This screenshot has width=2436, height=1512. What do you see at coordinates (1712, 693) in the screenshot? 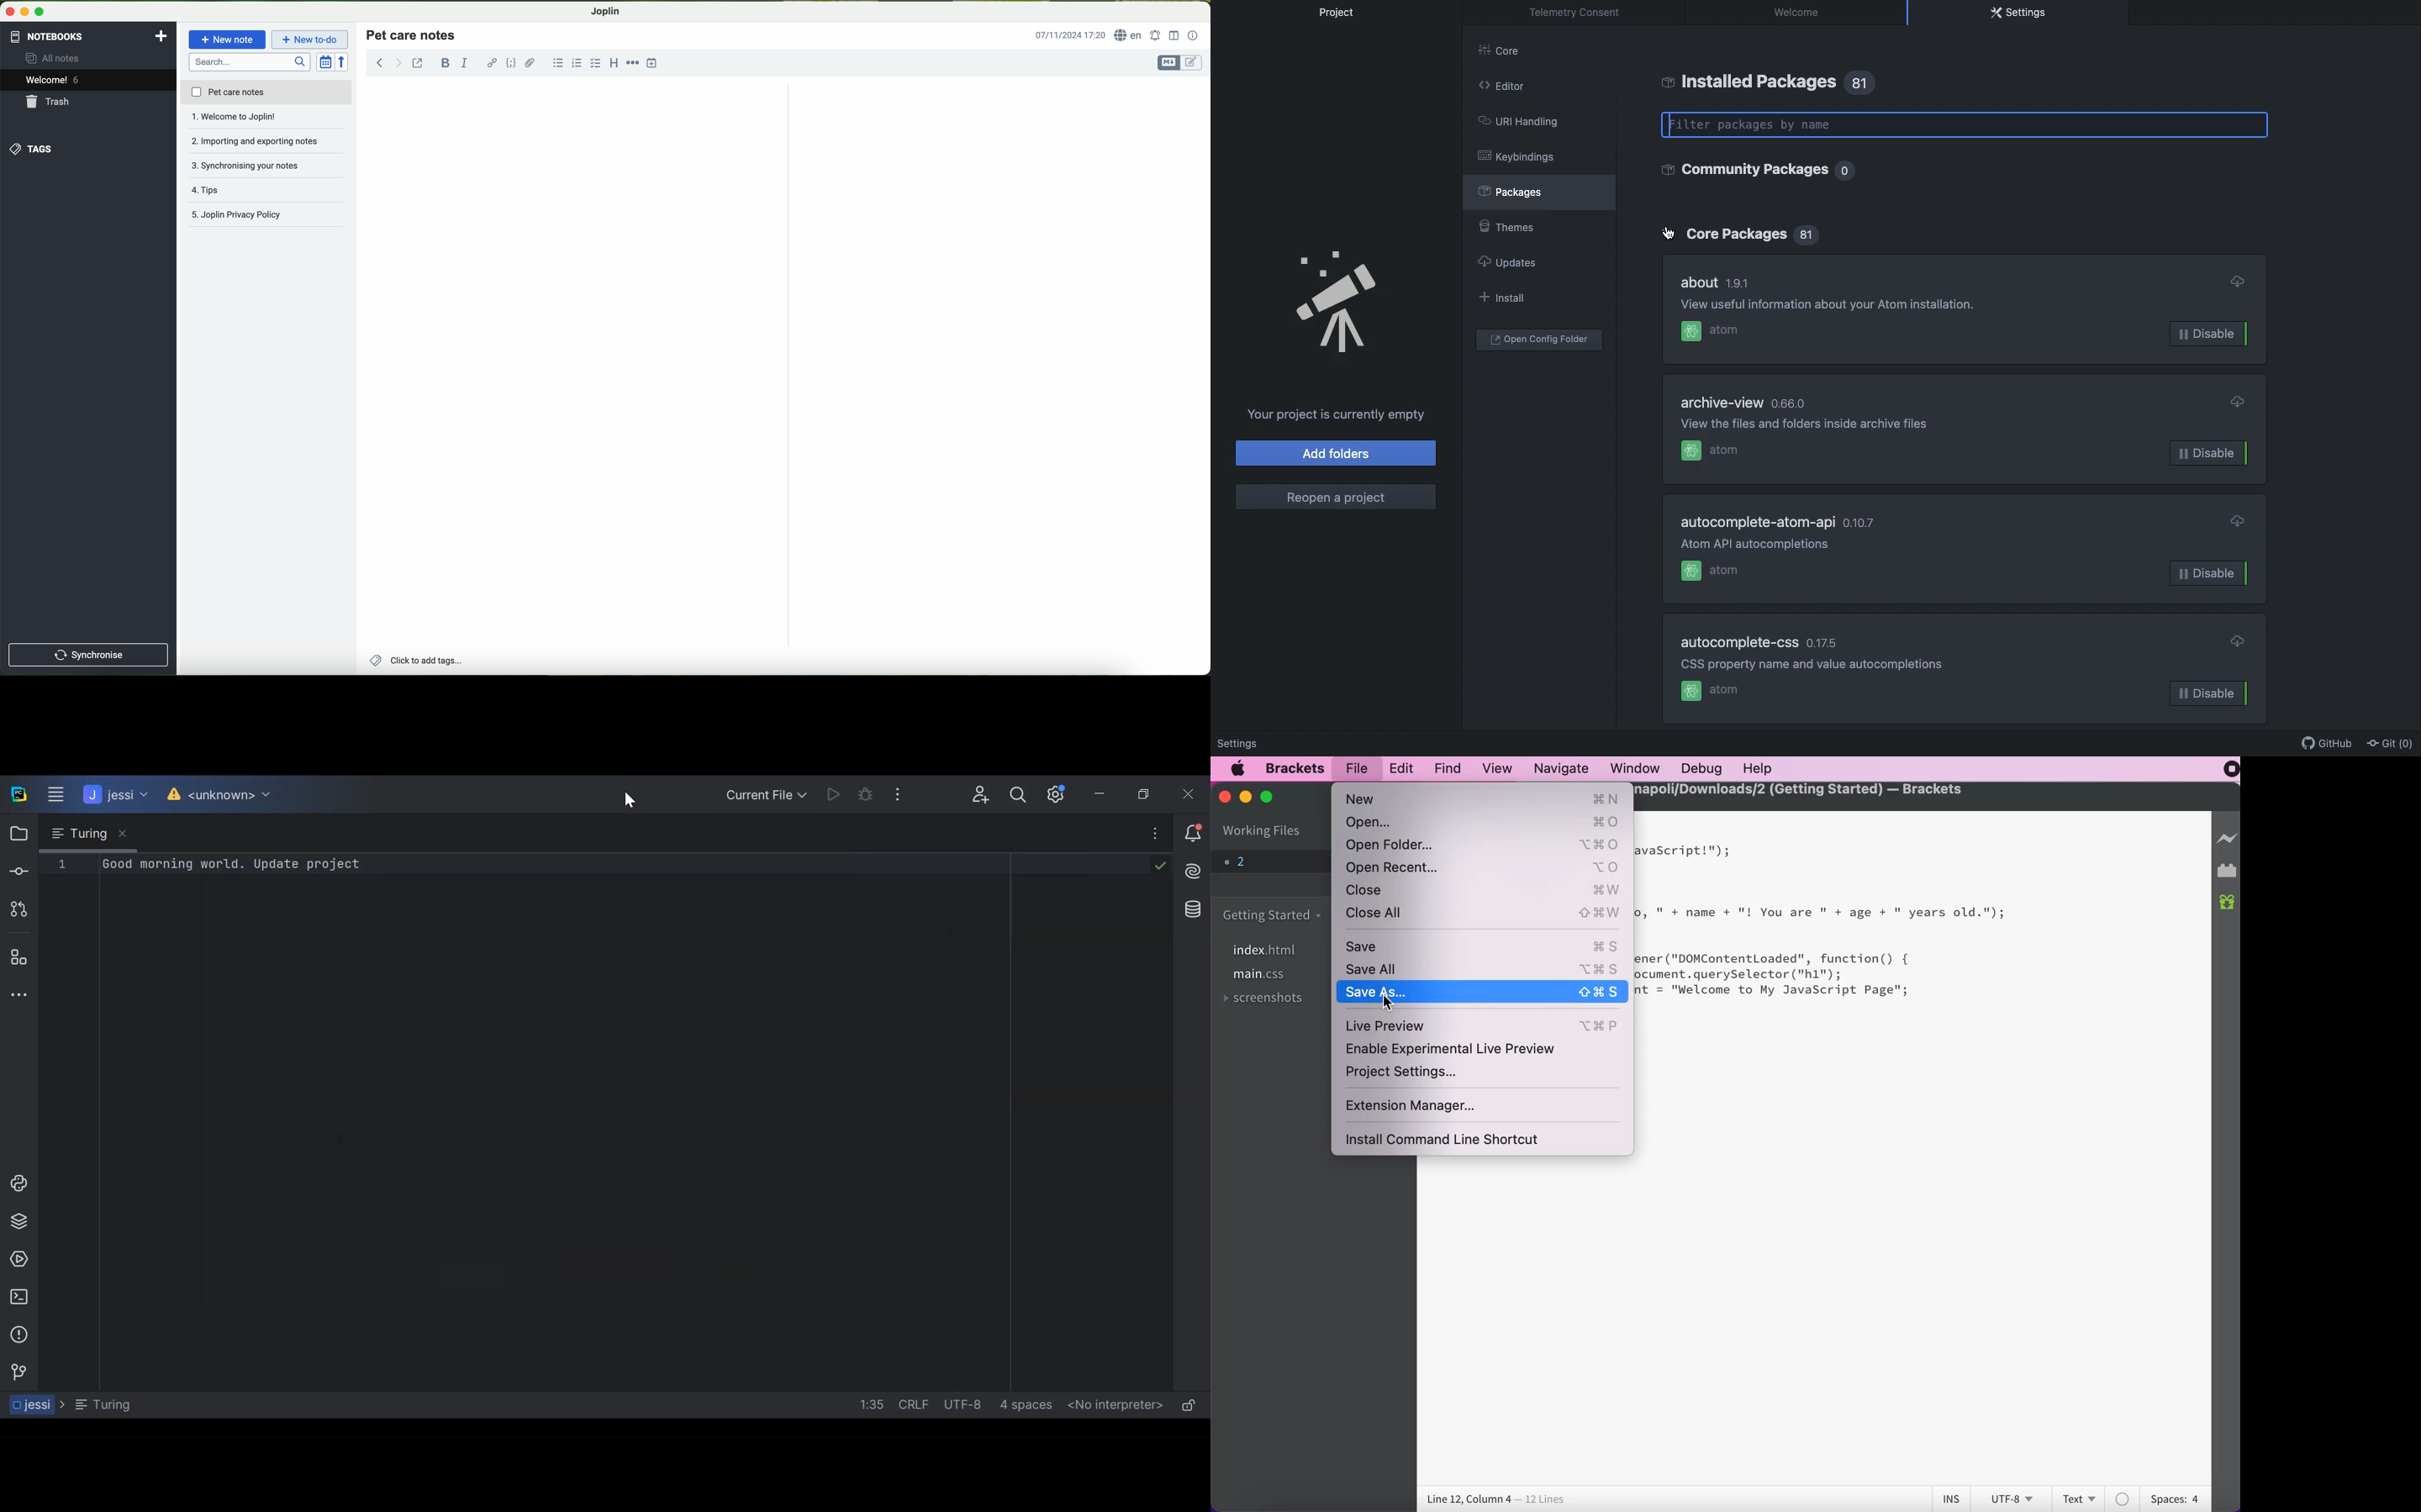
I see `Atom` at bounding box center [1712, 693].